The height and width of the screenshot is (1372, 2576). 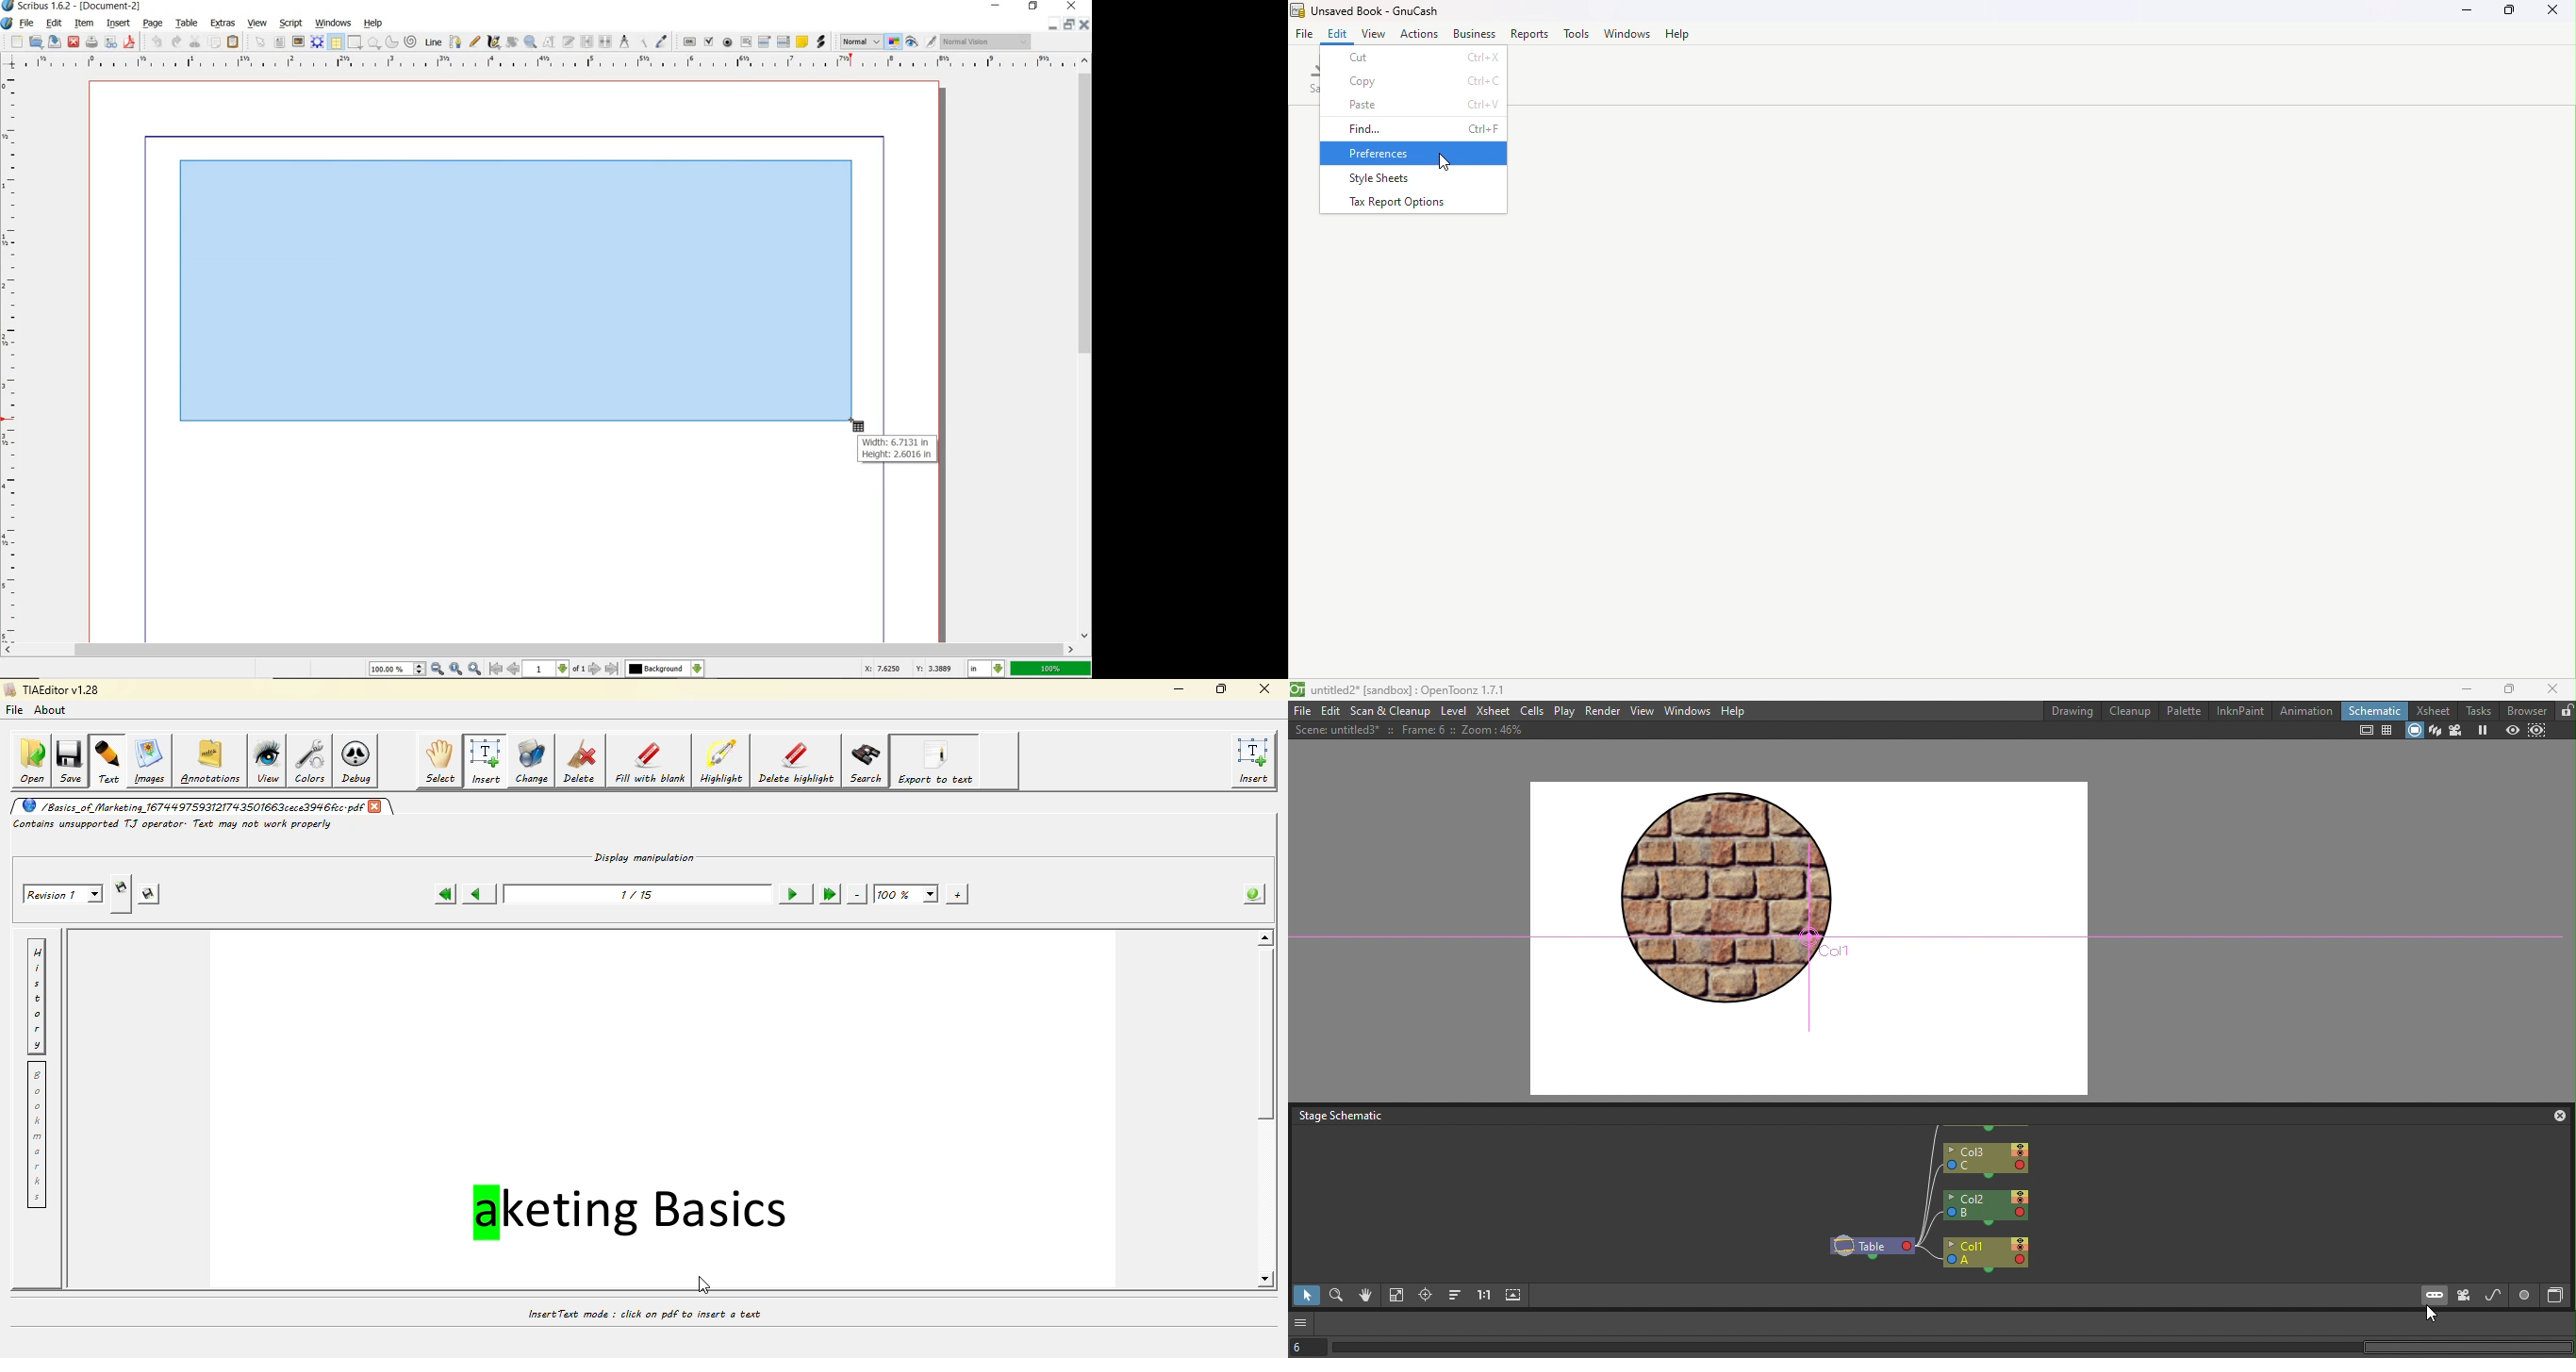 What do you see at coordinates (121, 24) in the screenshot?
I see `insert` at bounding box center [121, 24].